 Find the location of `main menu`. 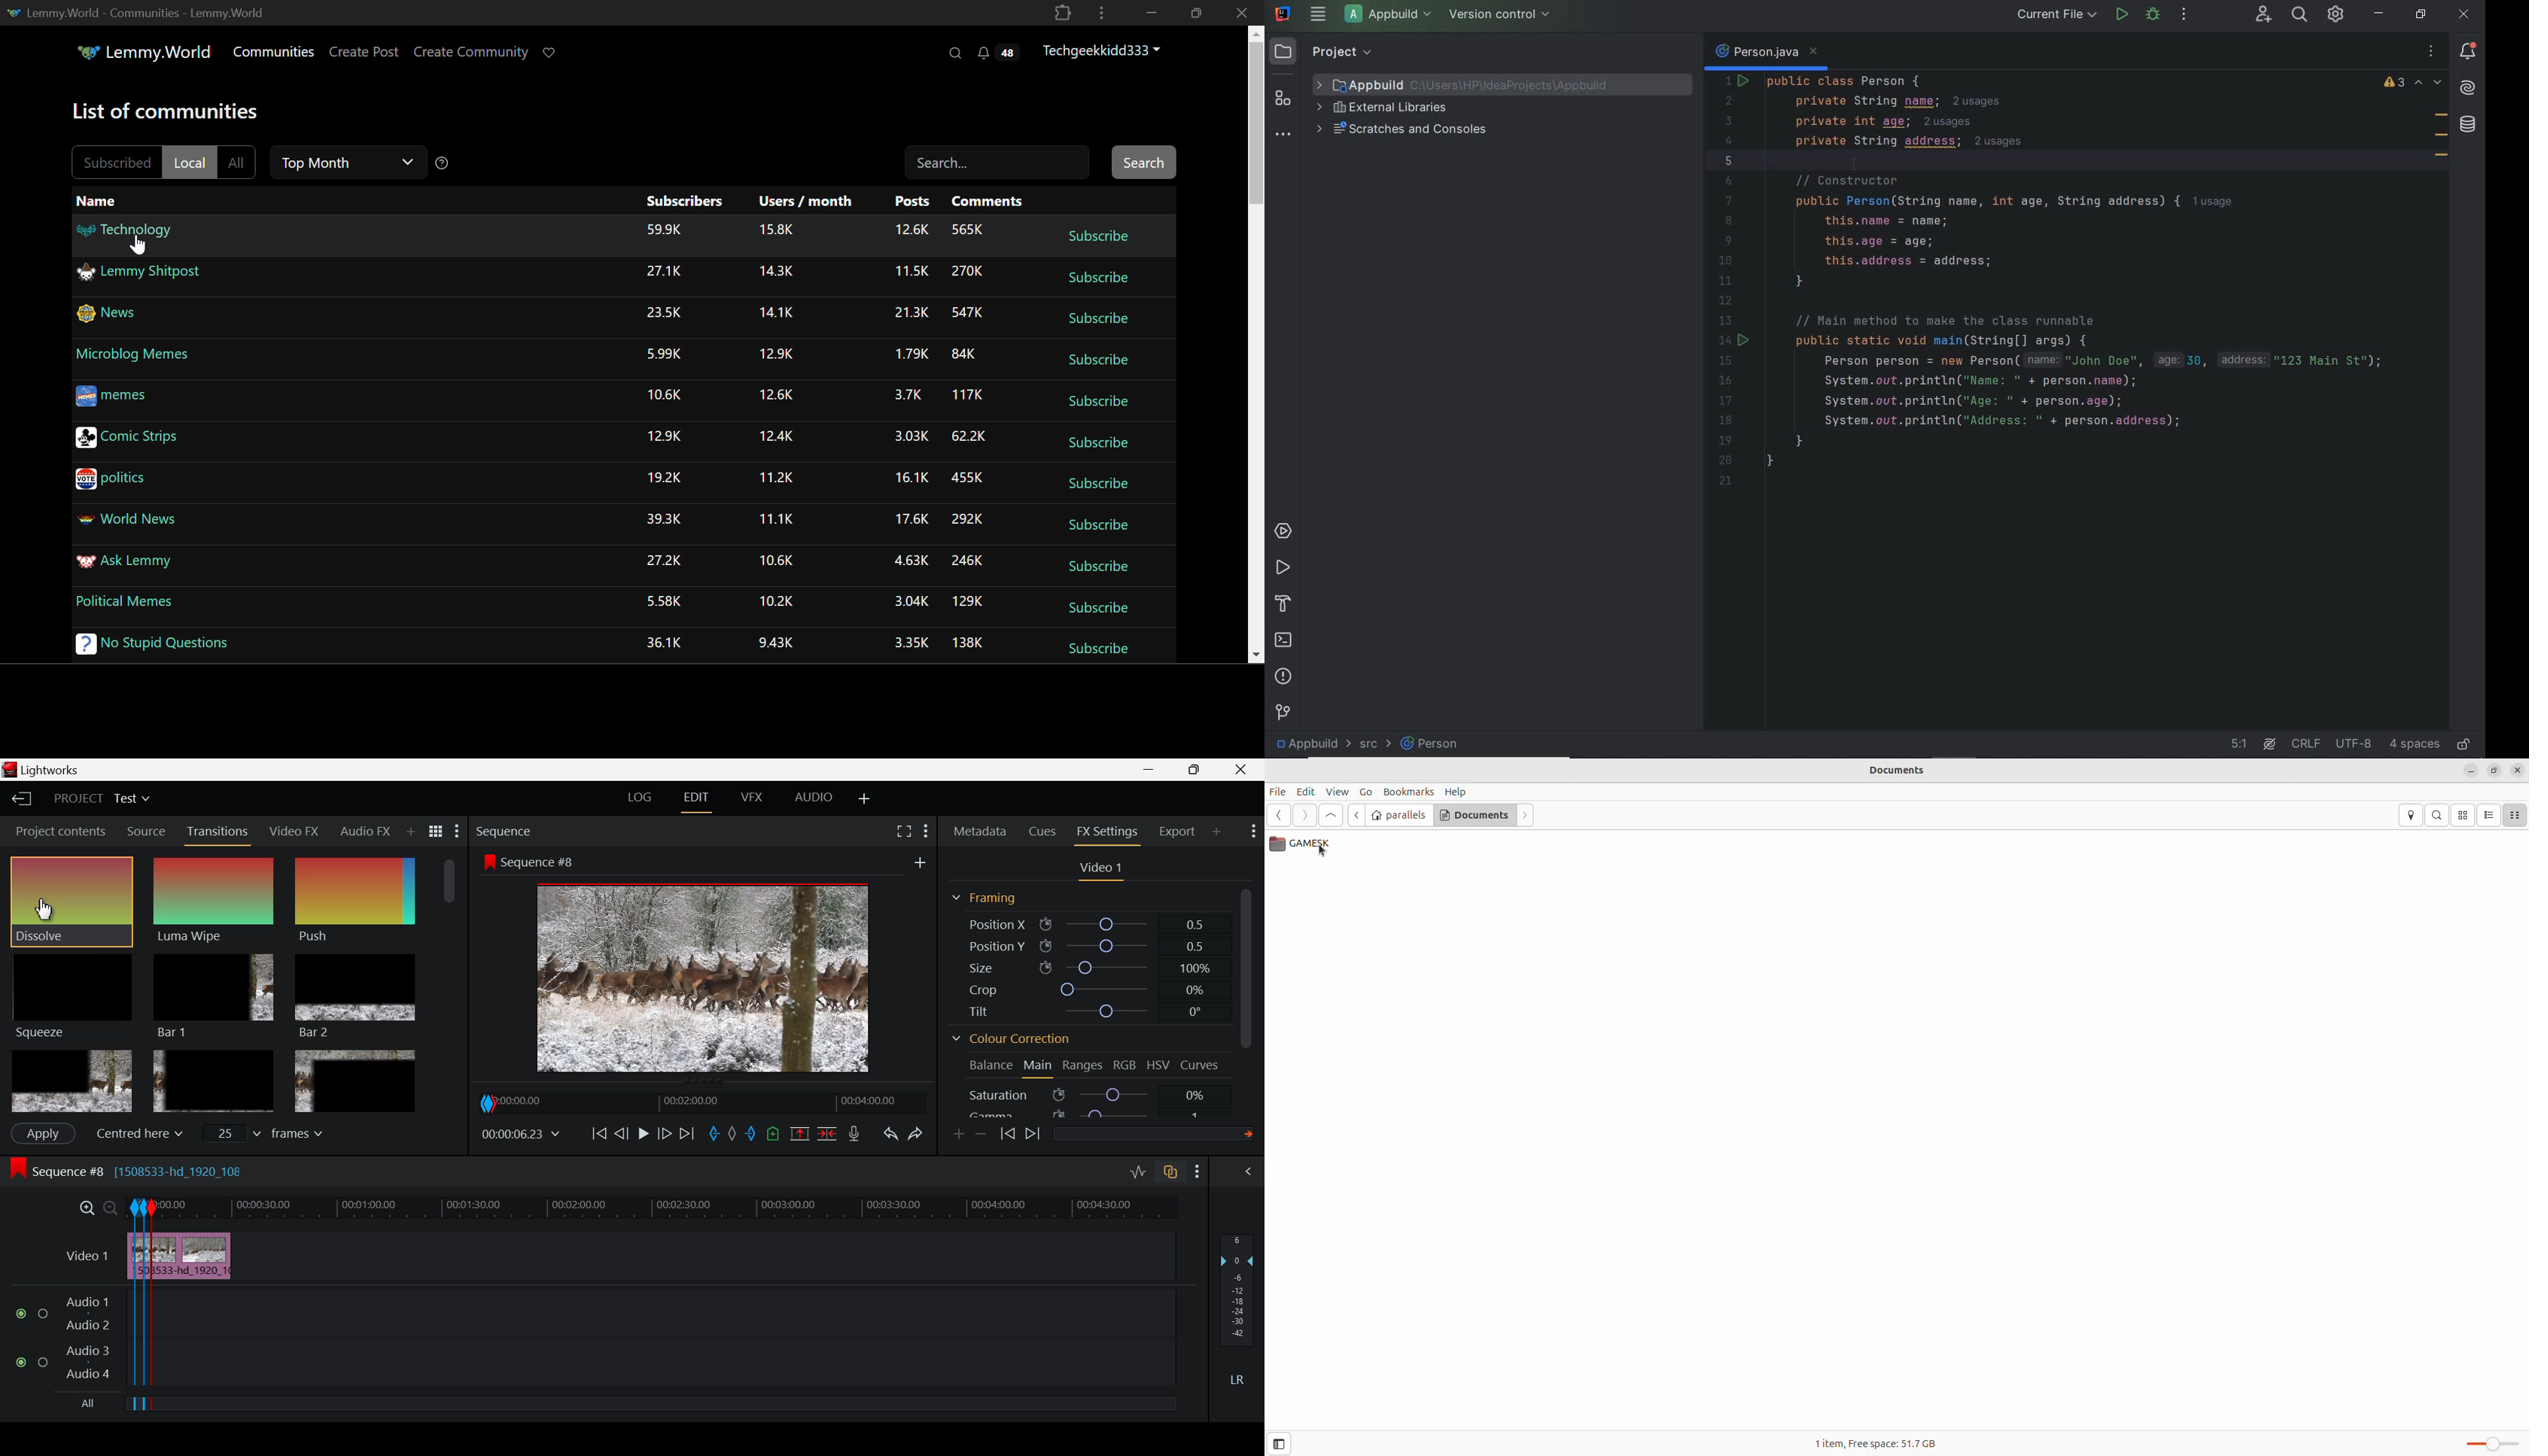

main menu is located at coordinates (1317, 15).